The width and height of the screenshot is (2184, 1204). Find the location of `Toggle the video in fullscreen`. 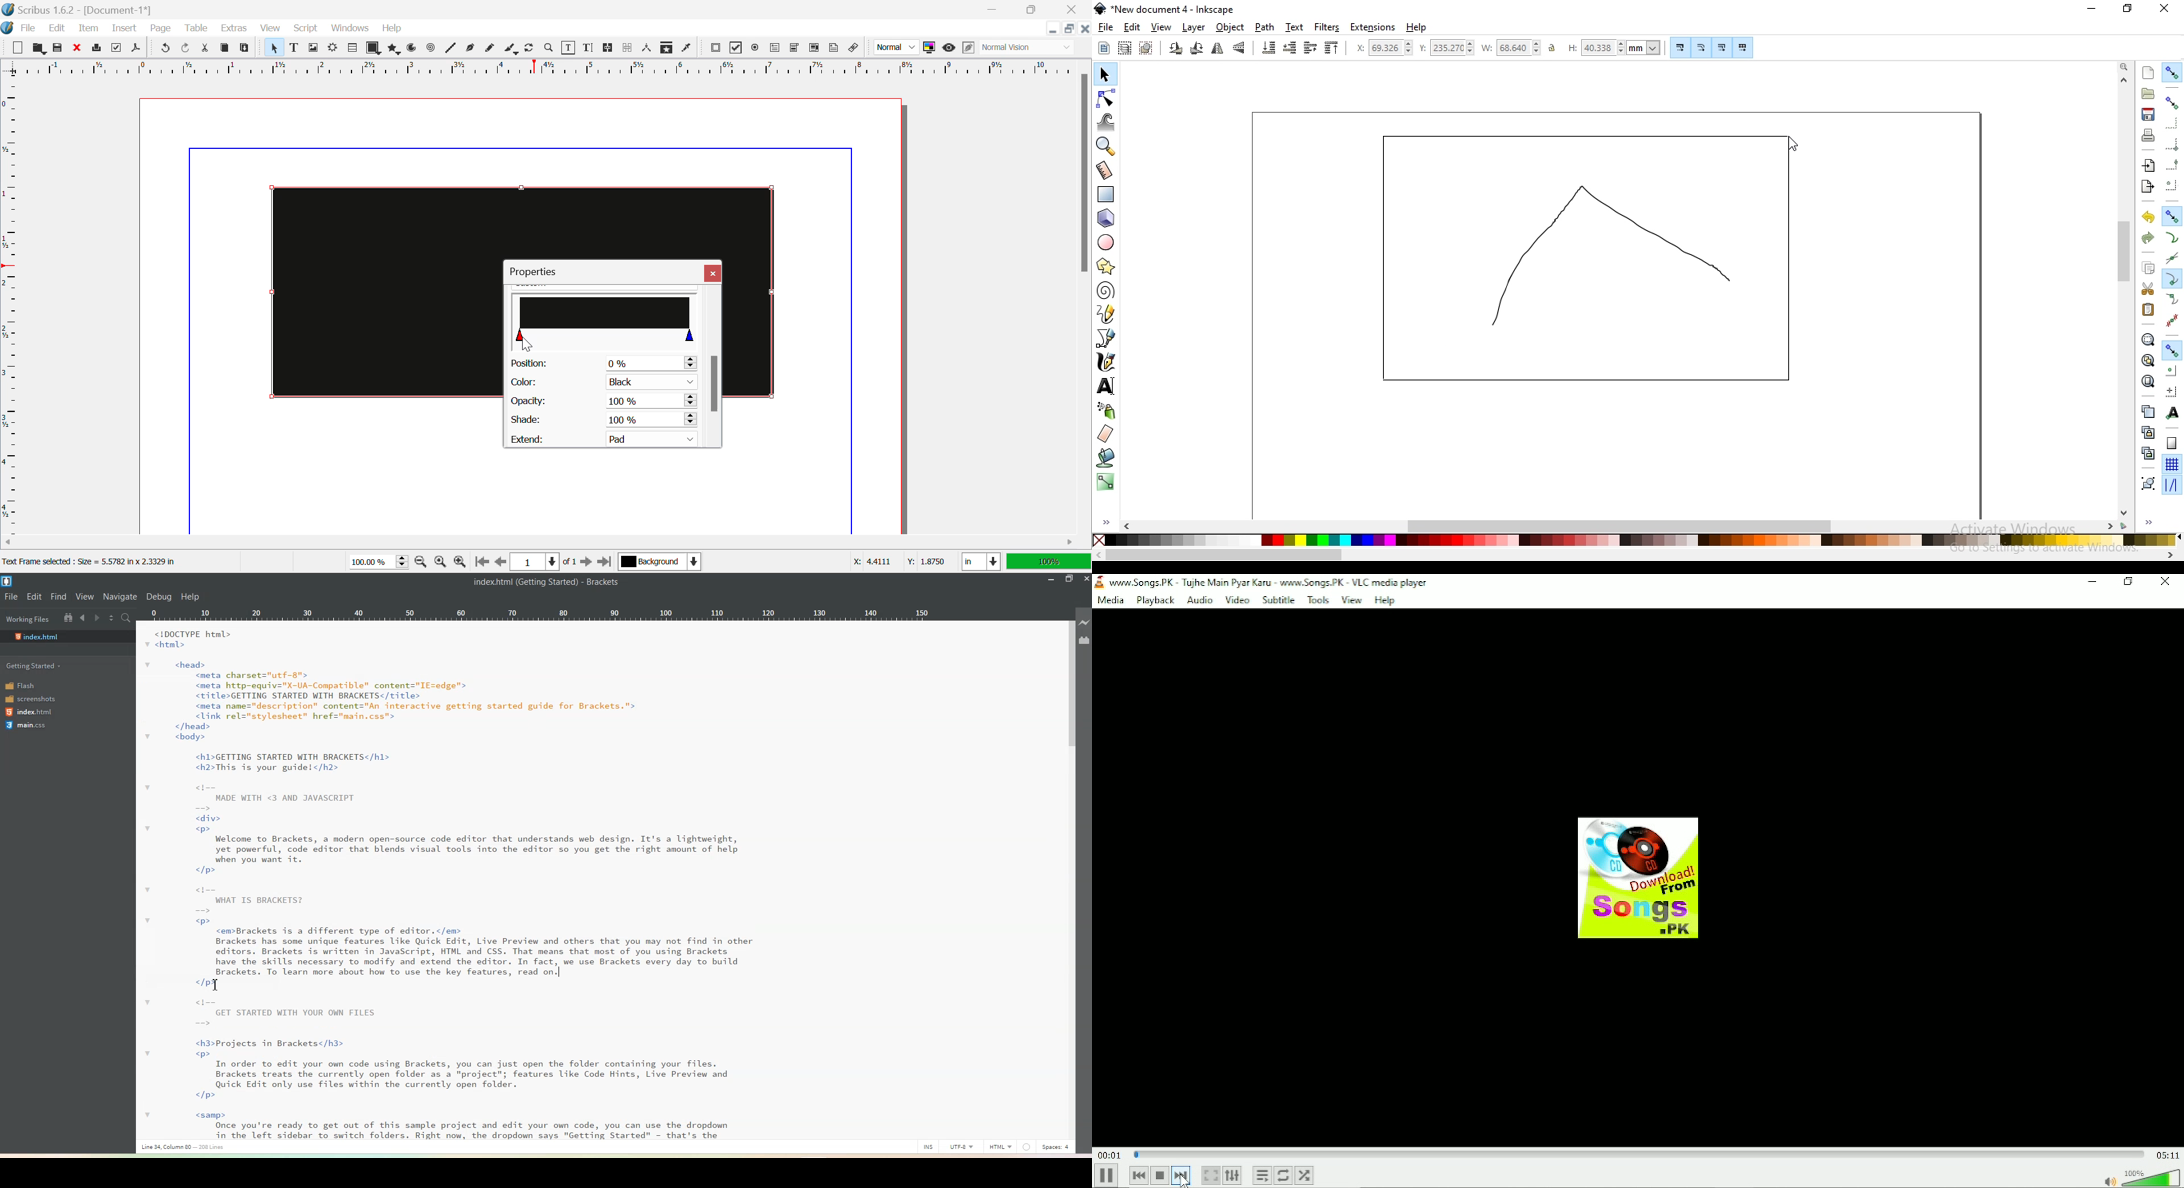

Toggle the video in fullscreen is located at coordinates (1211, 1175).